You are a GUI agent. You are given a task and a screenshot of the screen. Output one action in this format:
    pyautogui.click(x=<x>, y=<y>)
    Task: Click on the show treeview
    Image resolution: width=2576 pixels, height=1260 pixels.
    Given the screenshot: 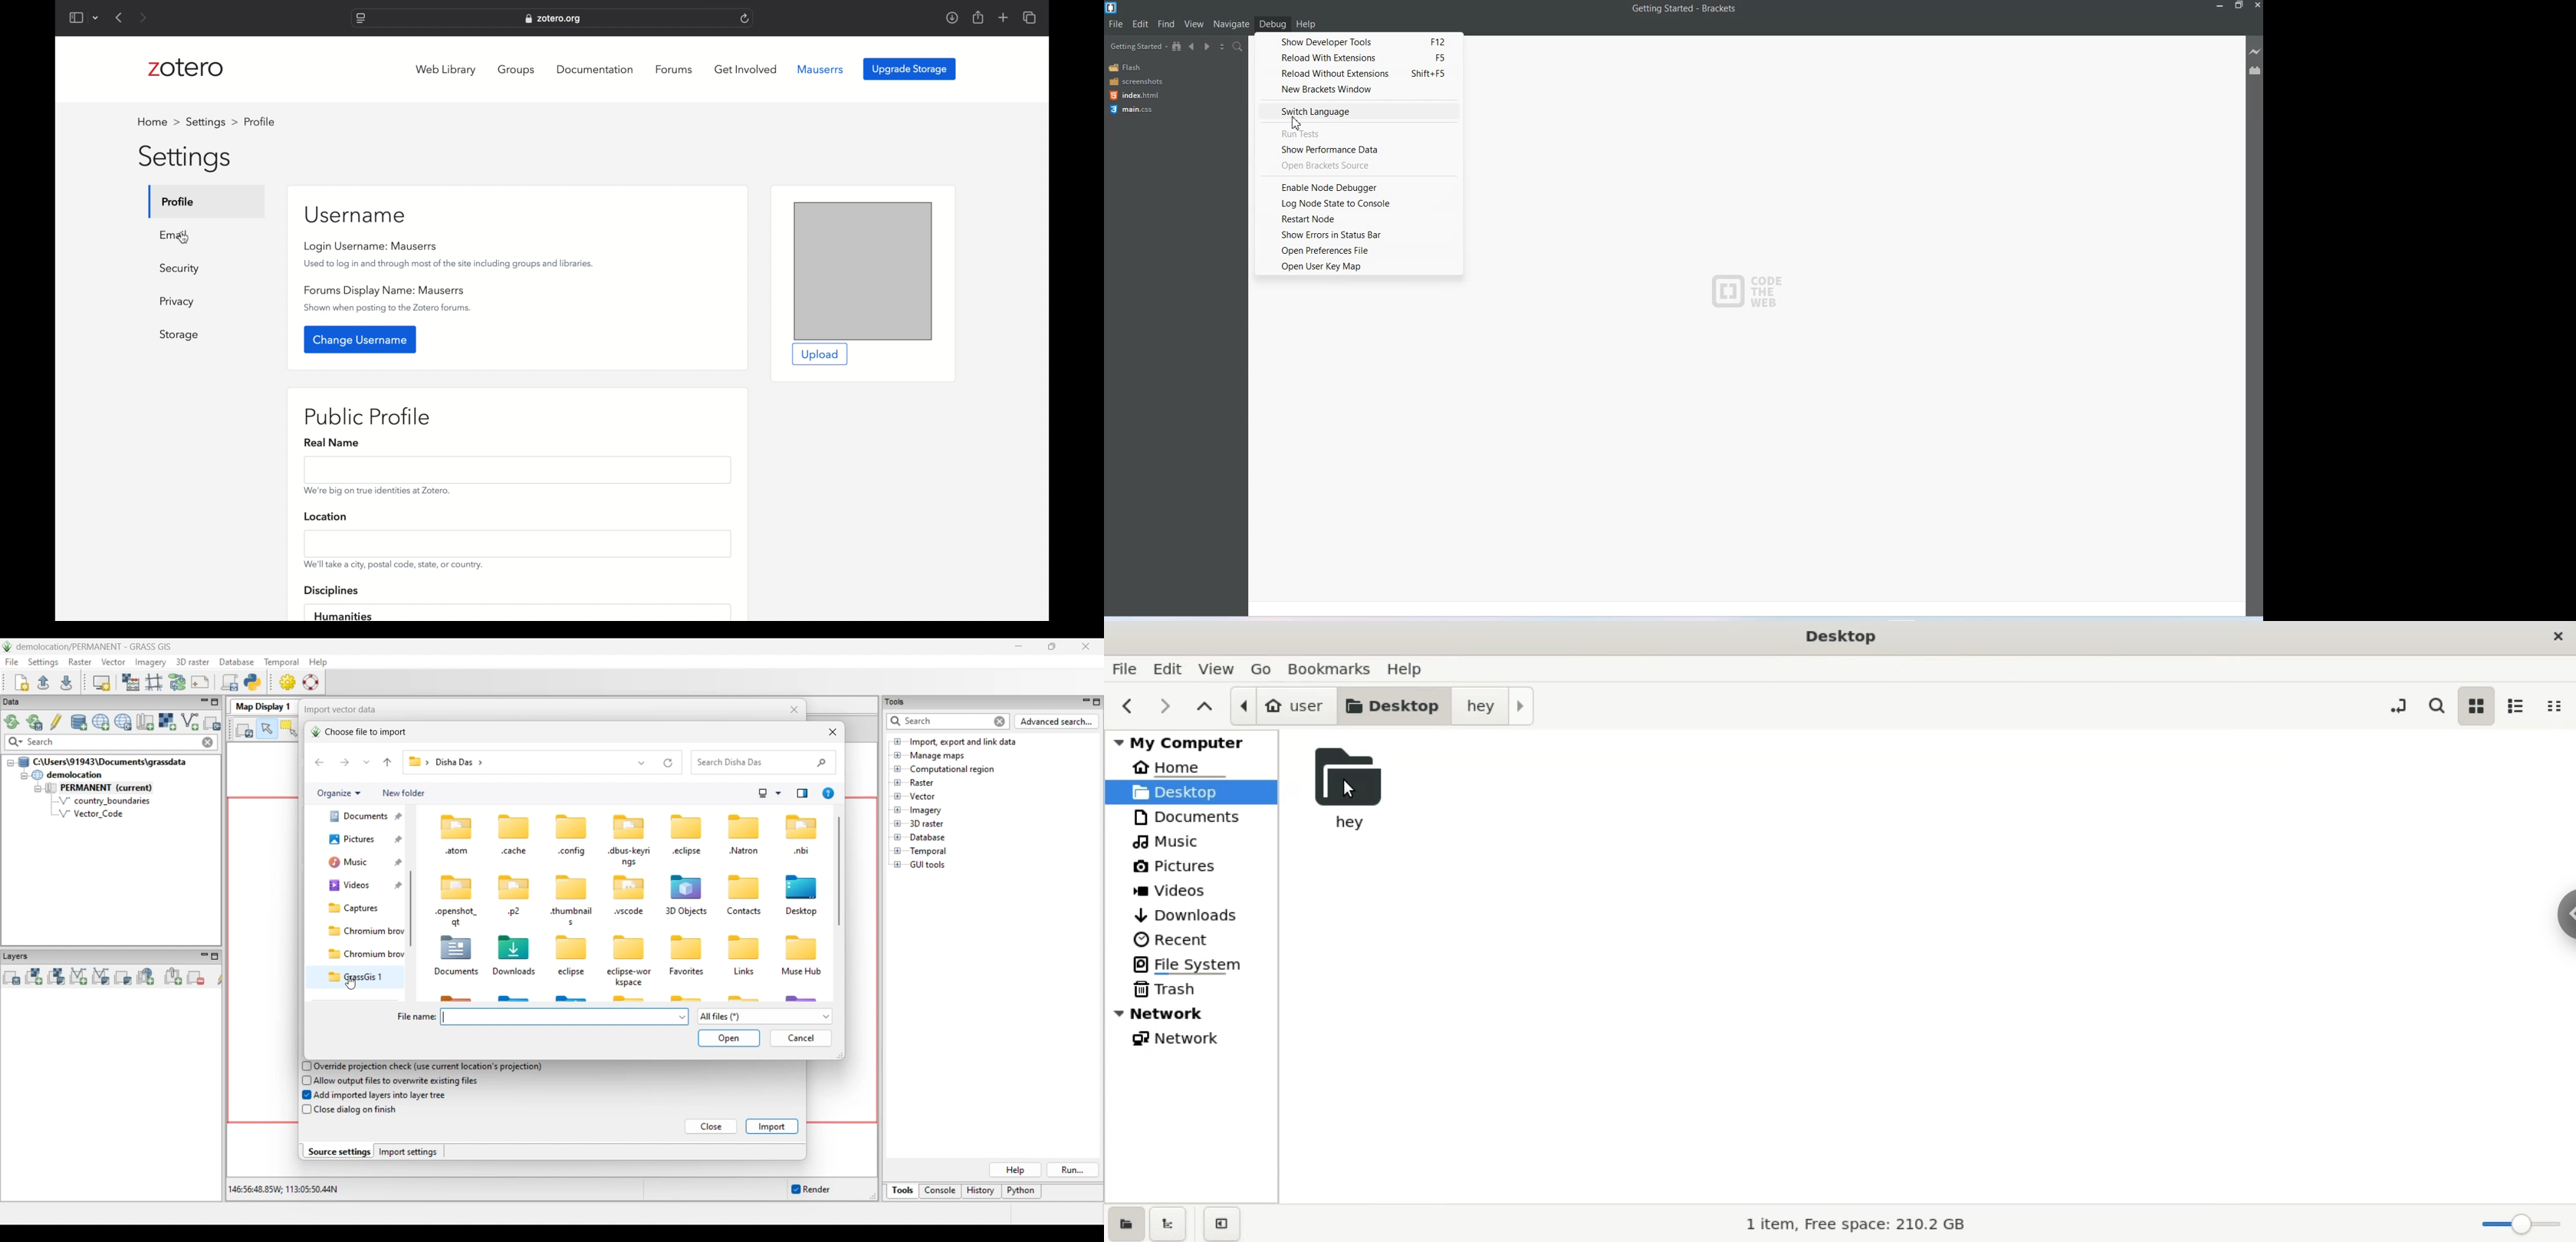 What is the action you would take?
    pyautogui.click(x=1167, y=1224)
    